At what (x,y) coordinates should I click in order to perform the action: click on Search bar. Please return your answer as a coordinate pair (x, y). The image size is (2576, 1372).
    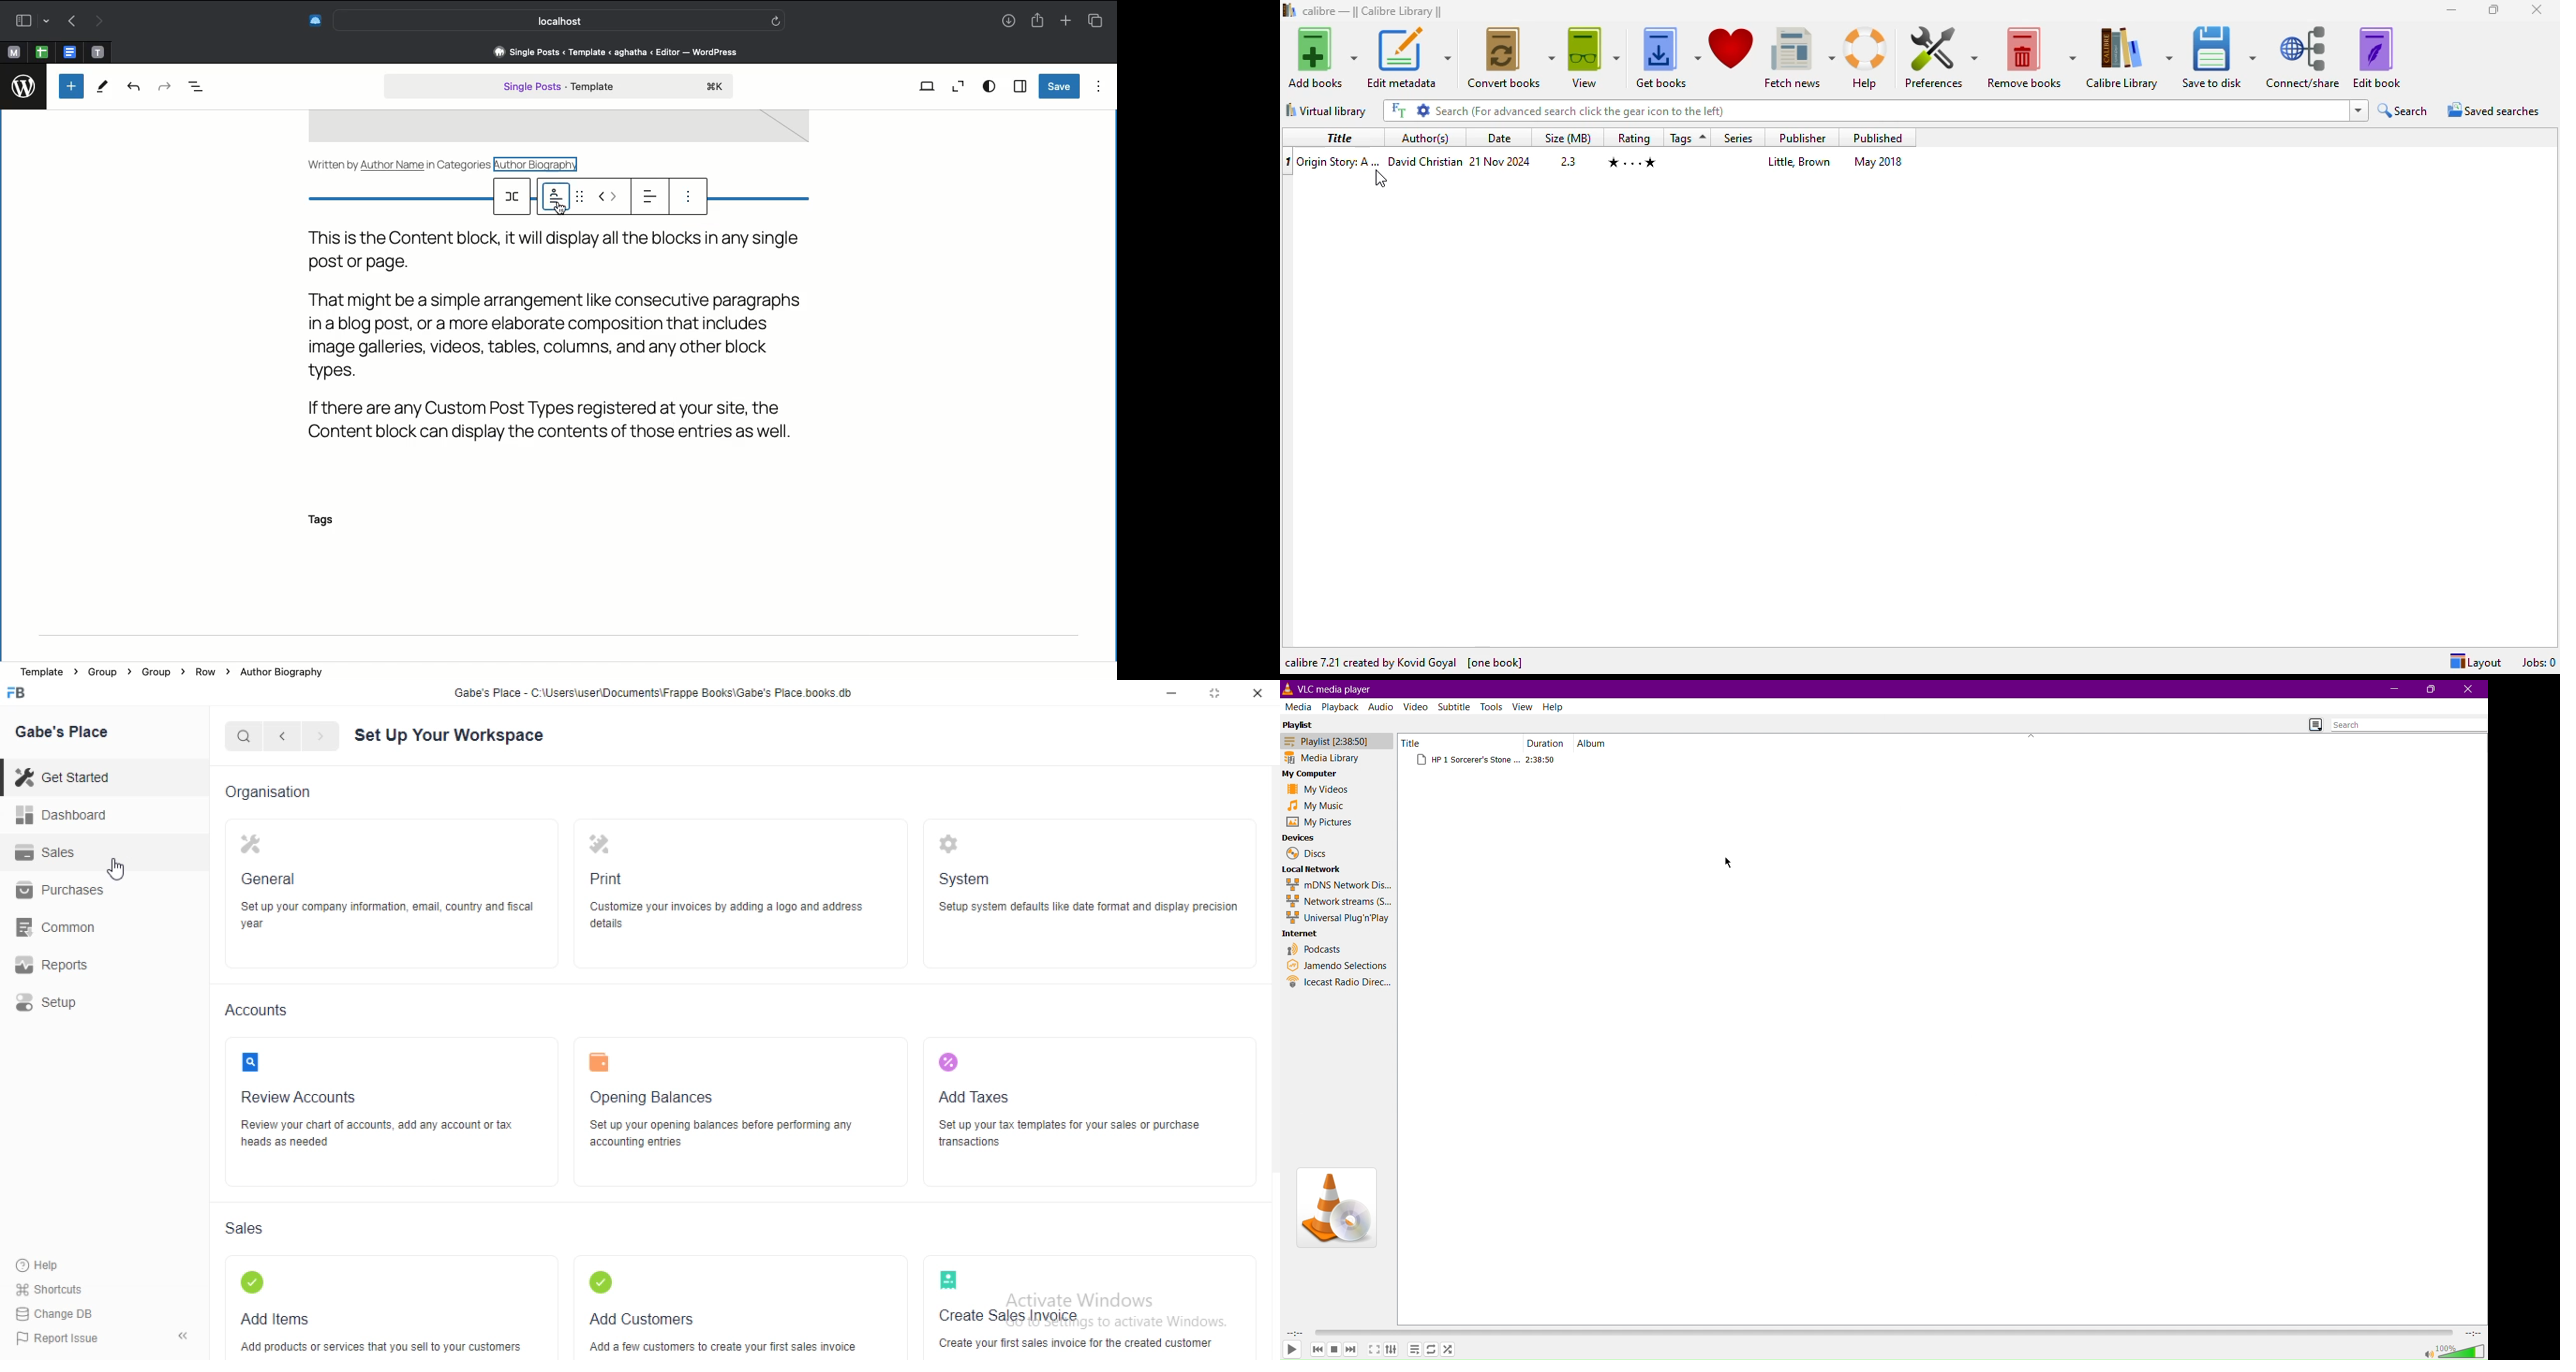
    Looking at the image, I should click on (562, 20).